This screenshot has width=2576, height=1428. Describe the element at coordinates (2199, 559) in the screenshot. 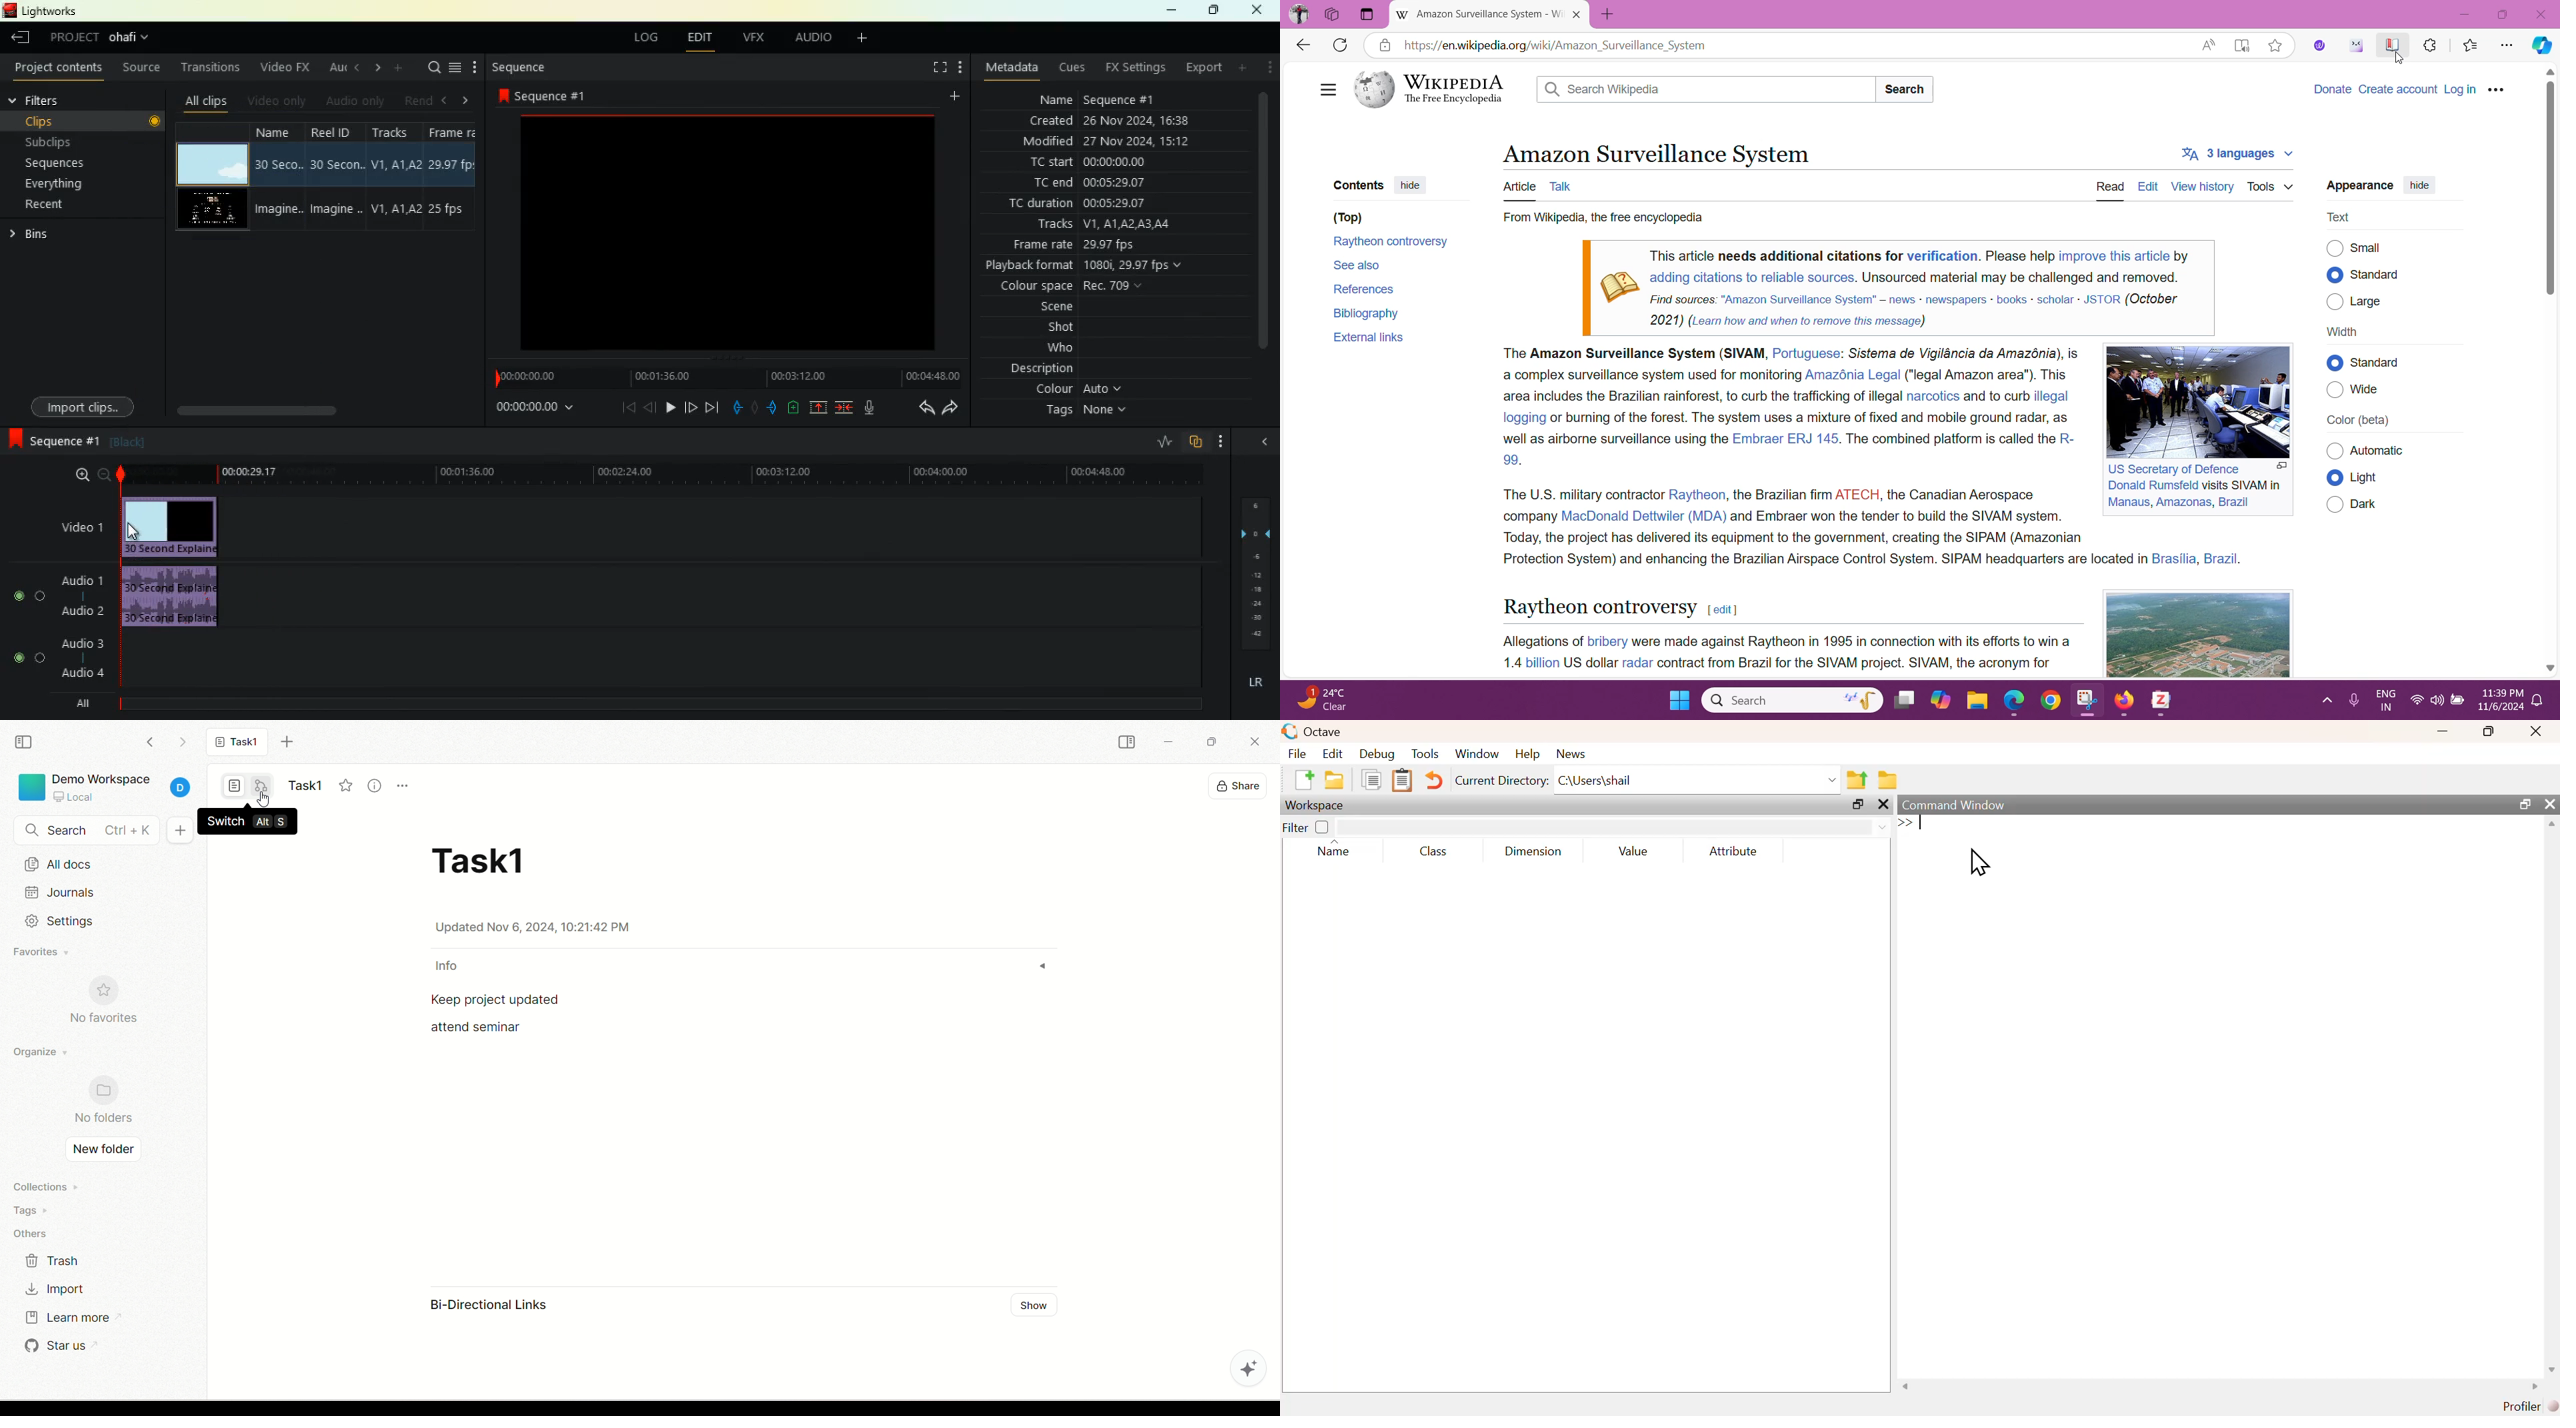

I see `Brasilia, Brazil.` at that location.